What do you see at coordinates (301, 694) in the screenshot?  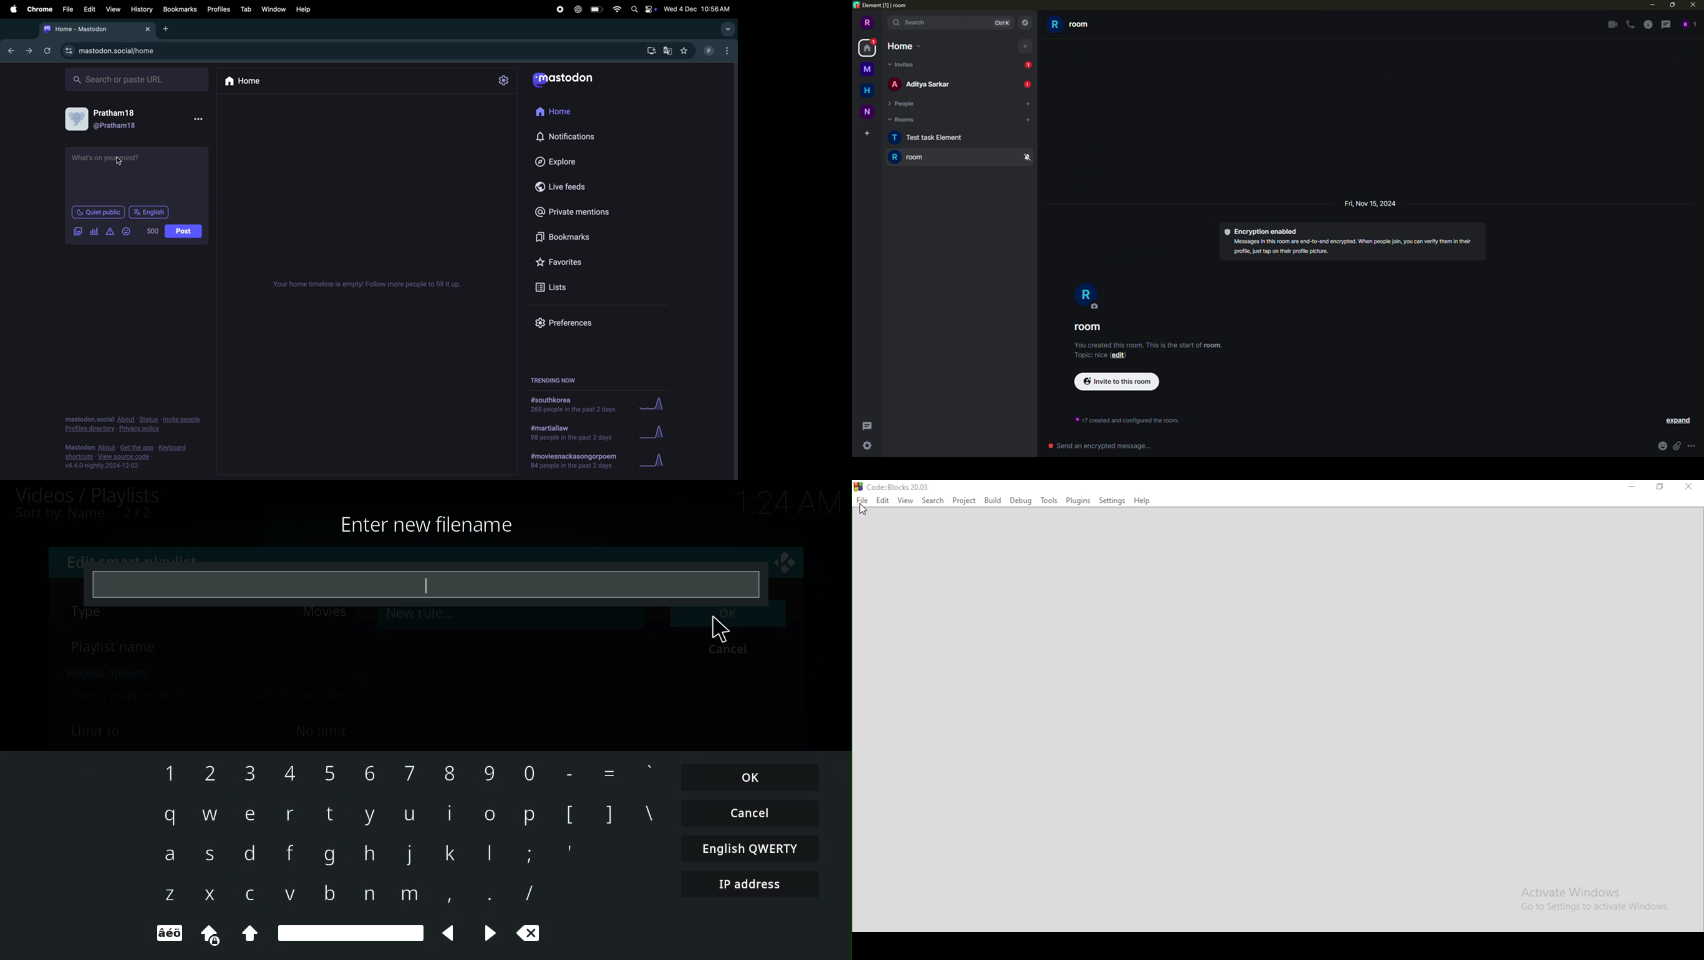 I see `all of the rules` at bounding box center [301, 694].